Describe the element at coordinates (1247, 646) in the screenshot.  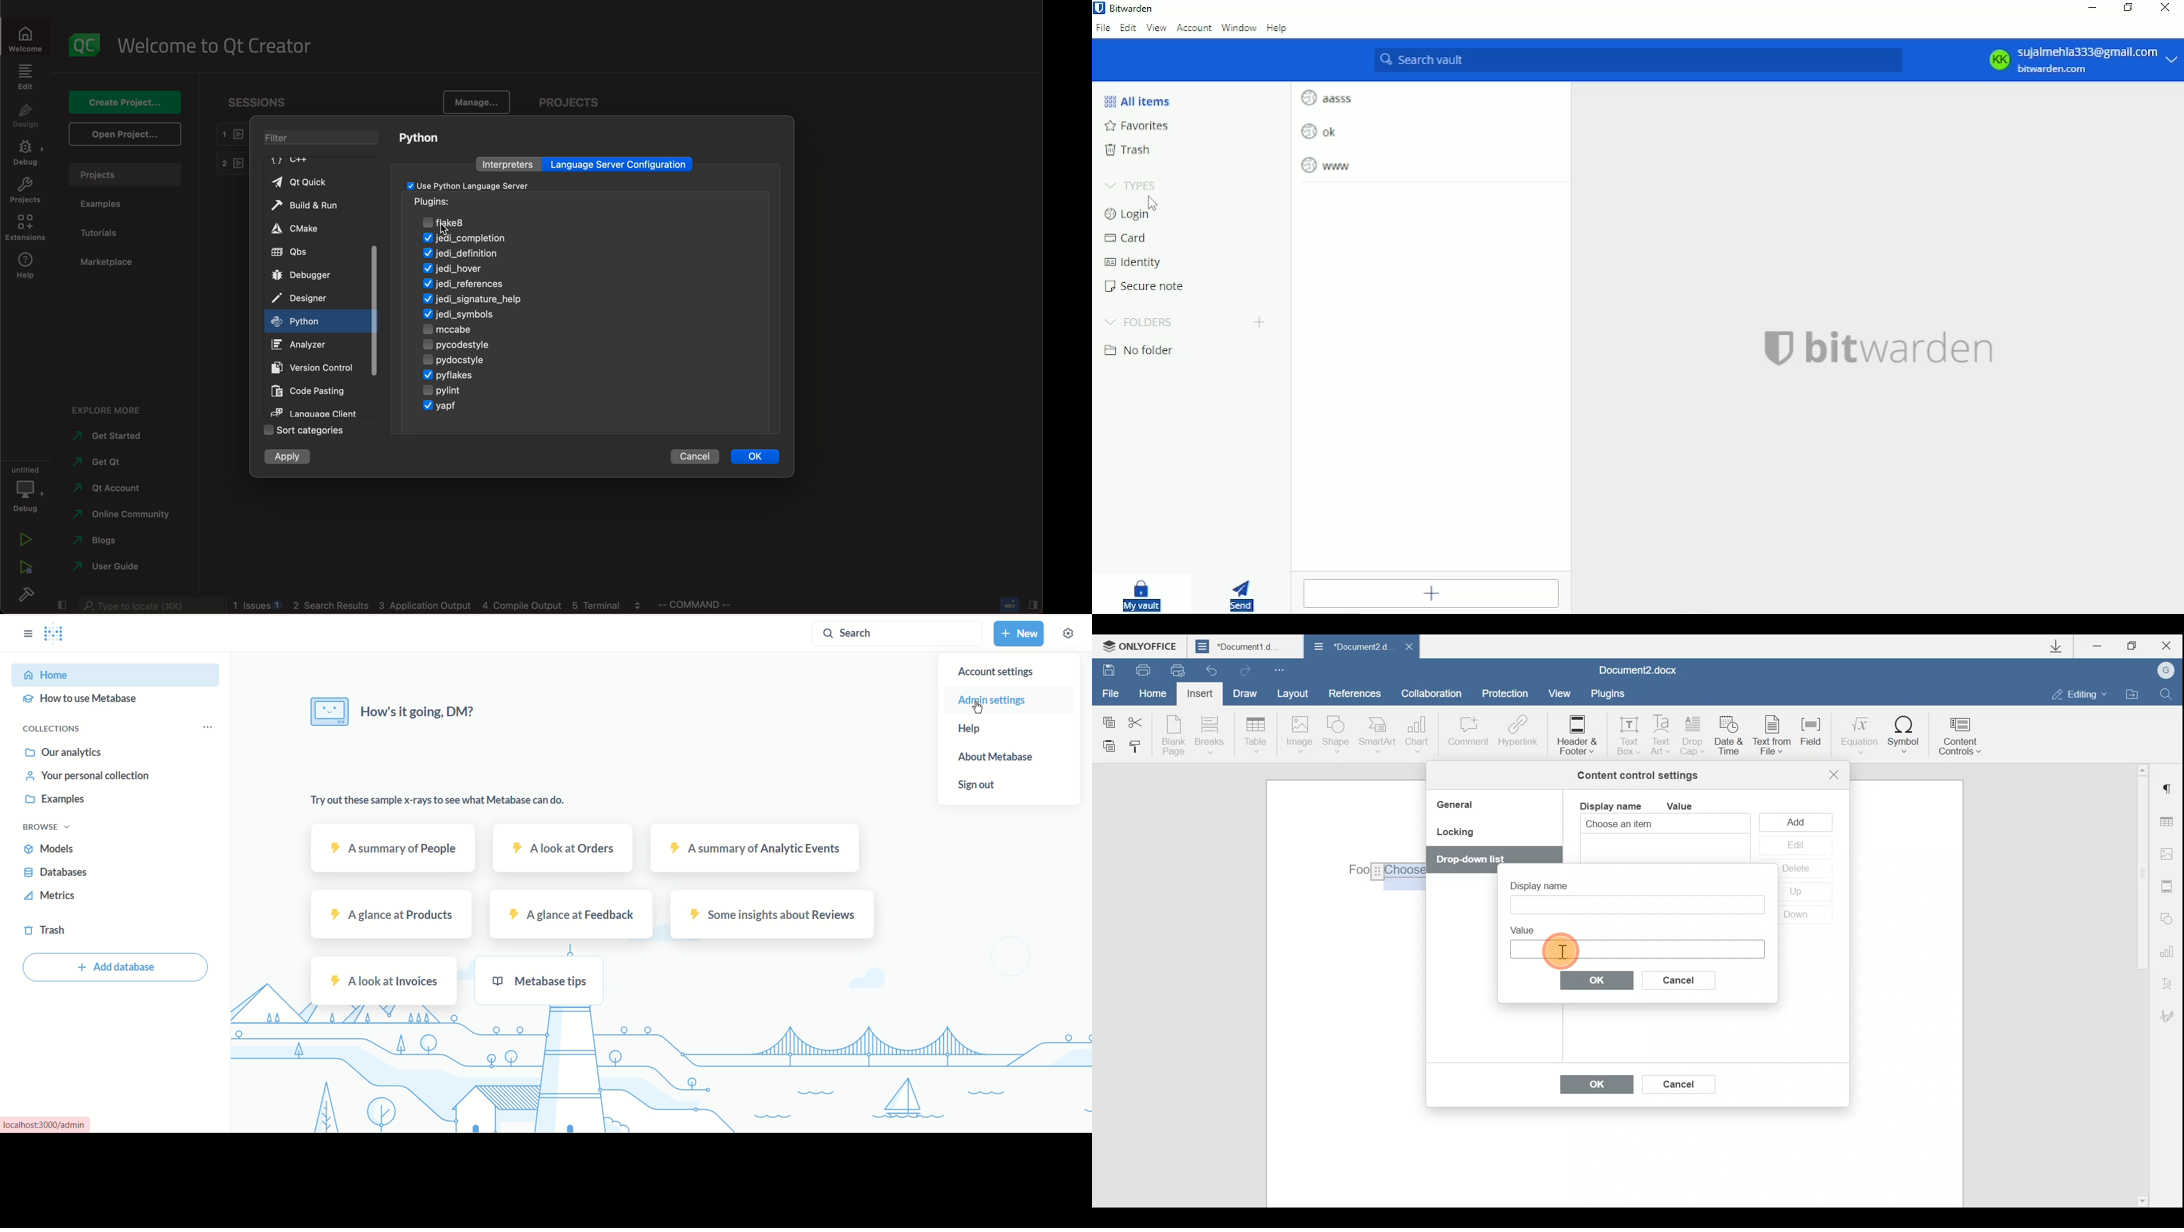
I see `Document1 d..` at that location.